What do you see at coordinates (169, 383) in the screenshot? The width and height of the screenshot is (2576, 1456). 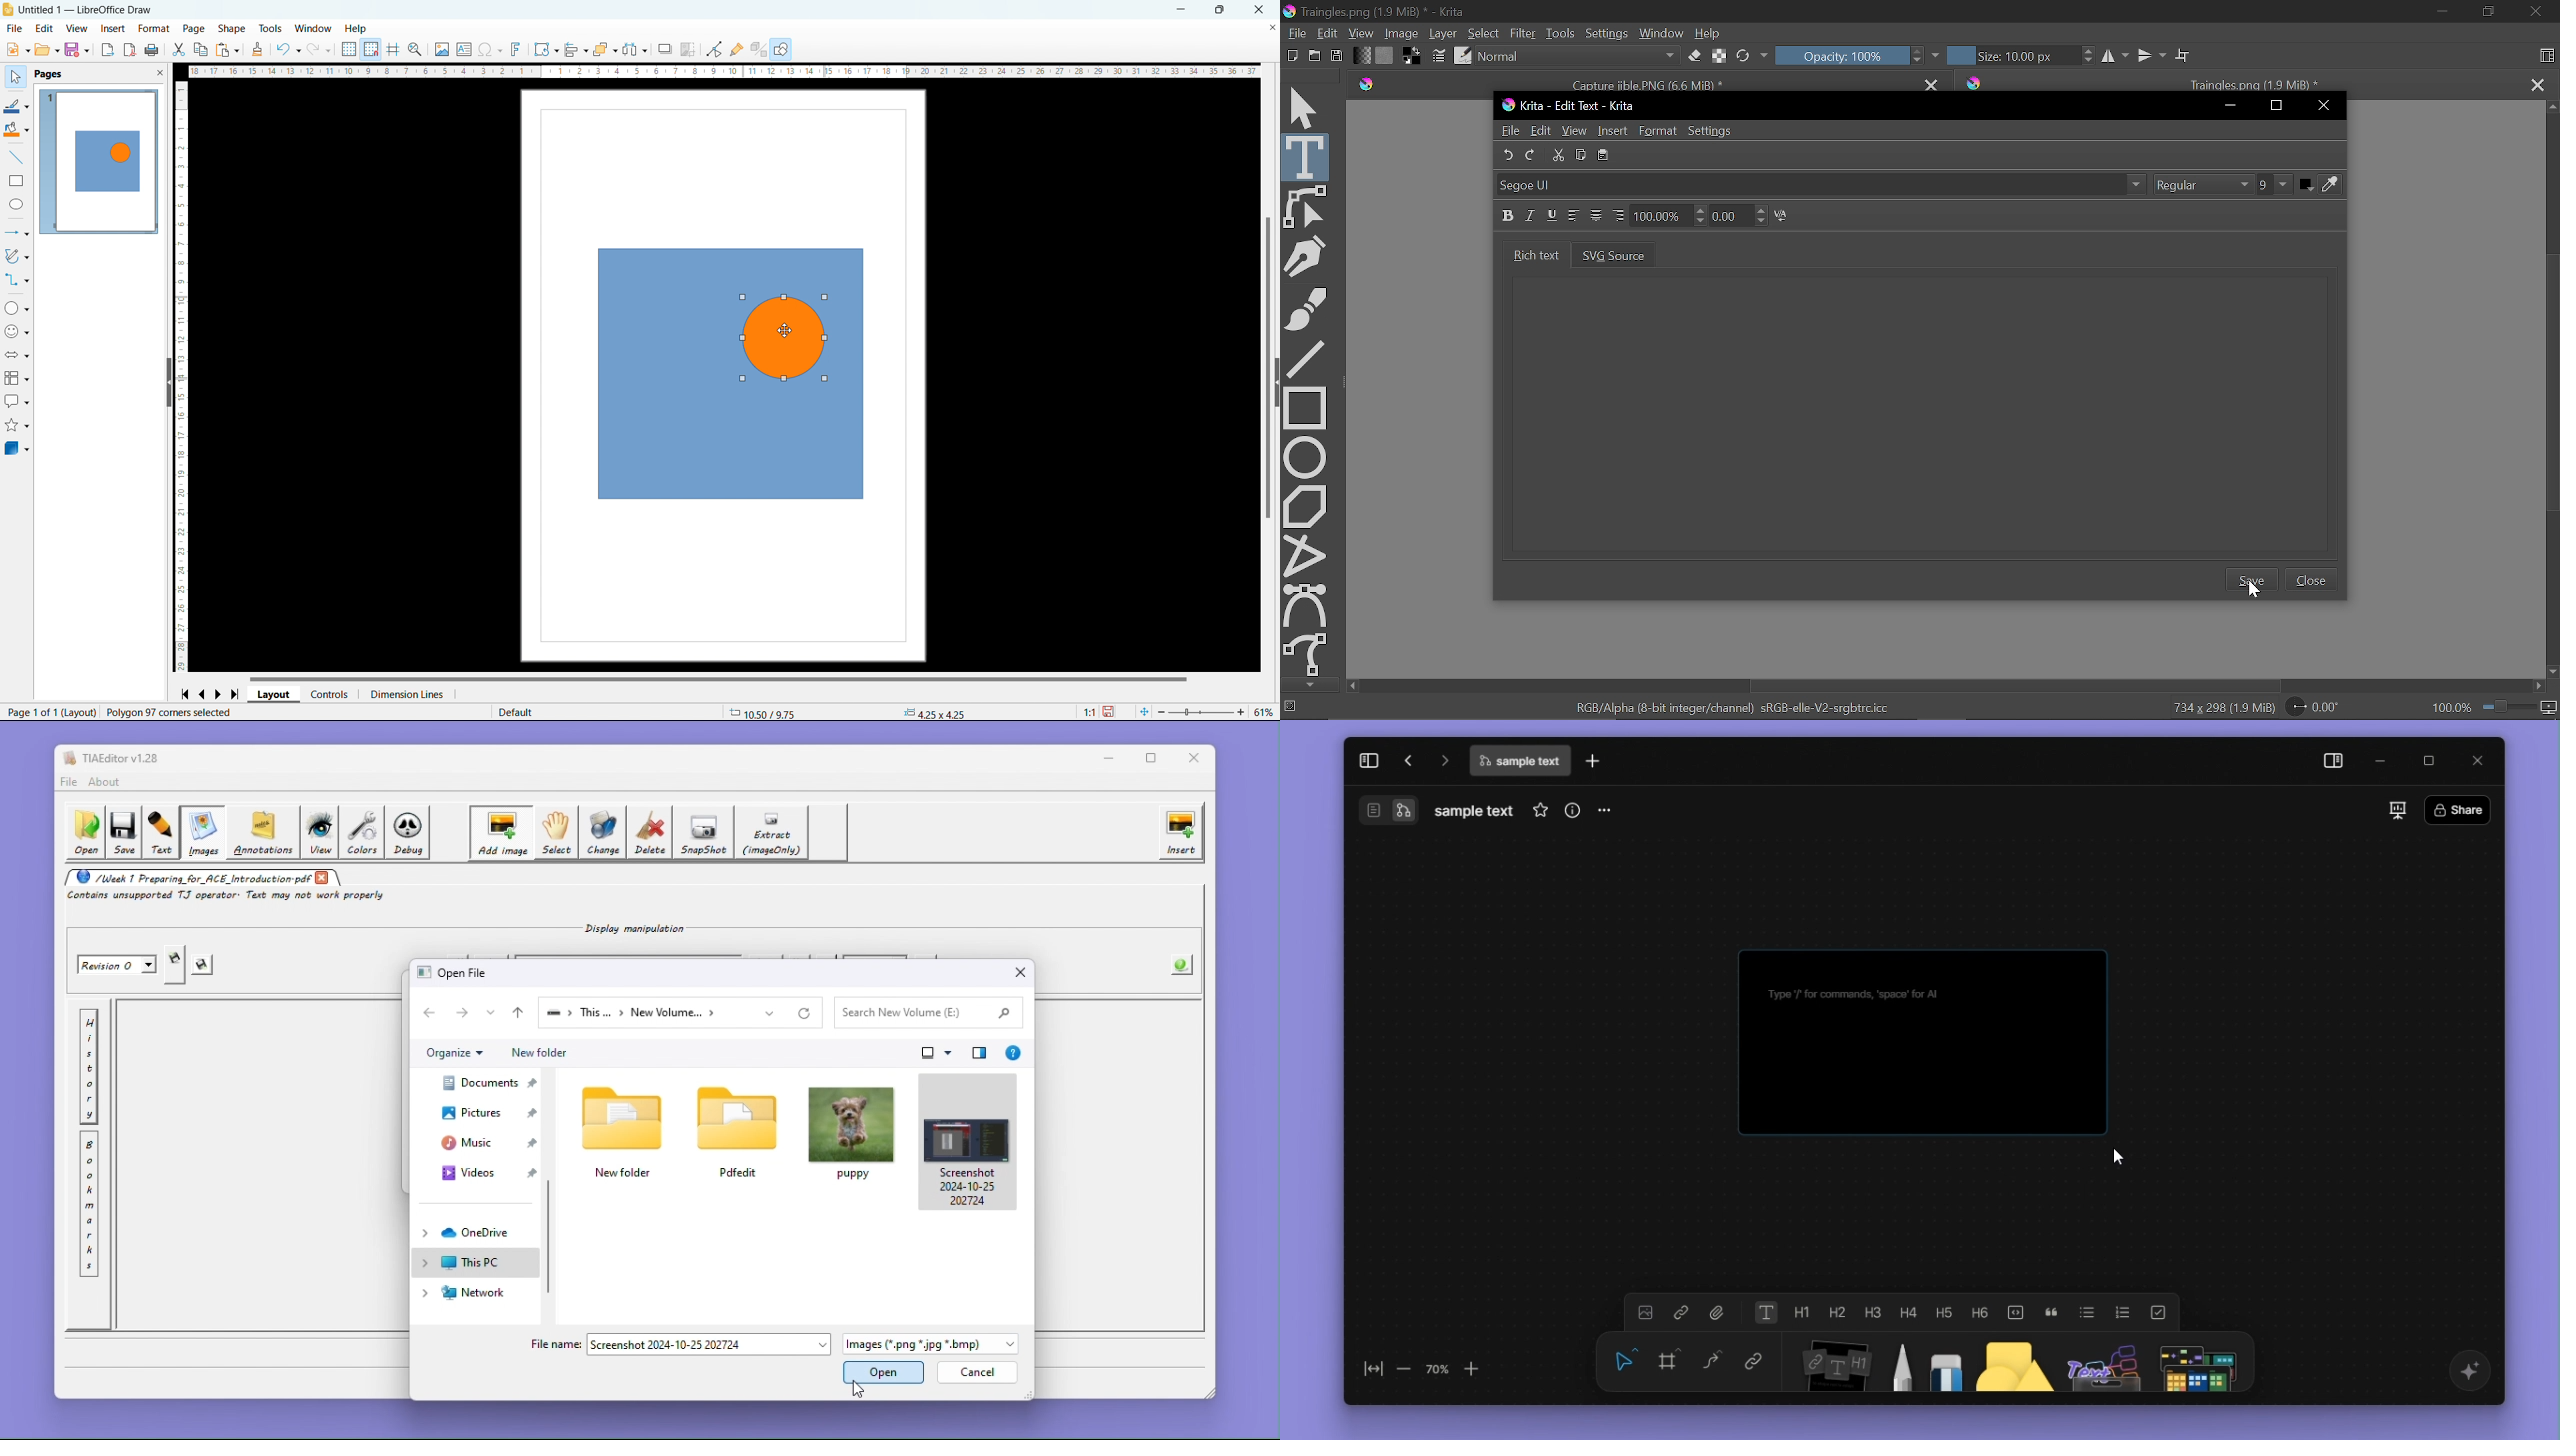 I see `hide pane` at bounding box center [169, 383].